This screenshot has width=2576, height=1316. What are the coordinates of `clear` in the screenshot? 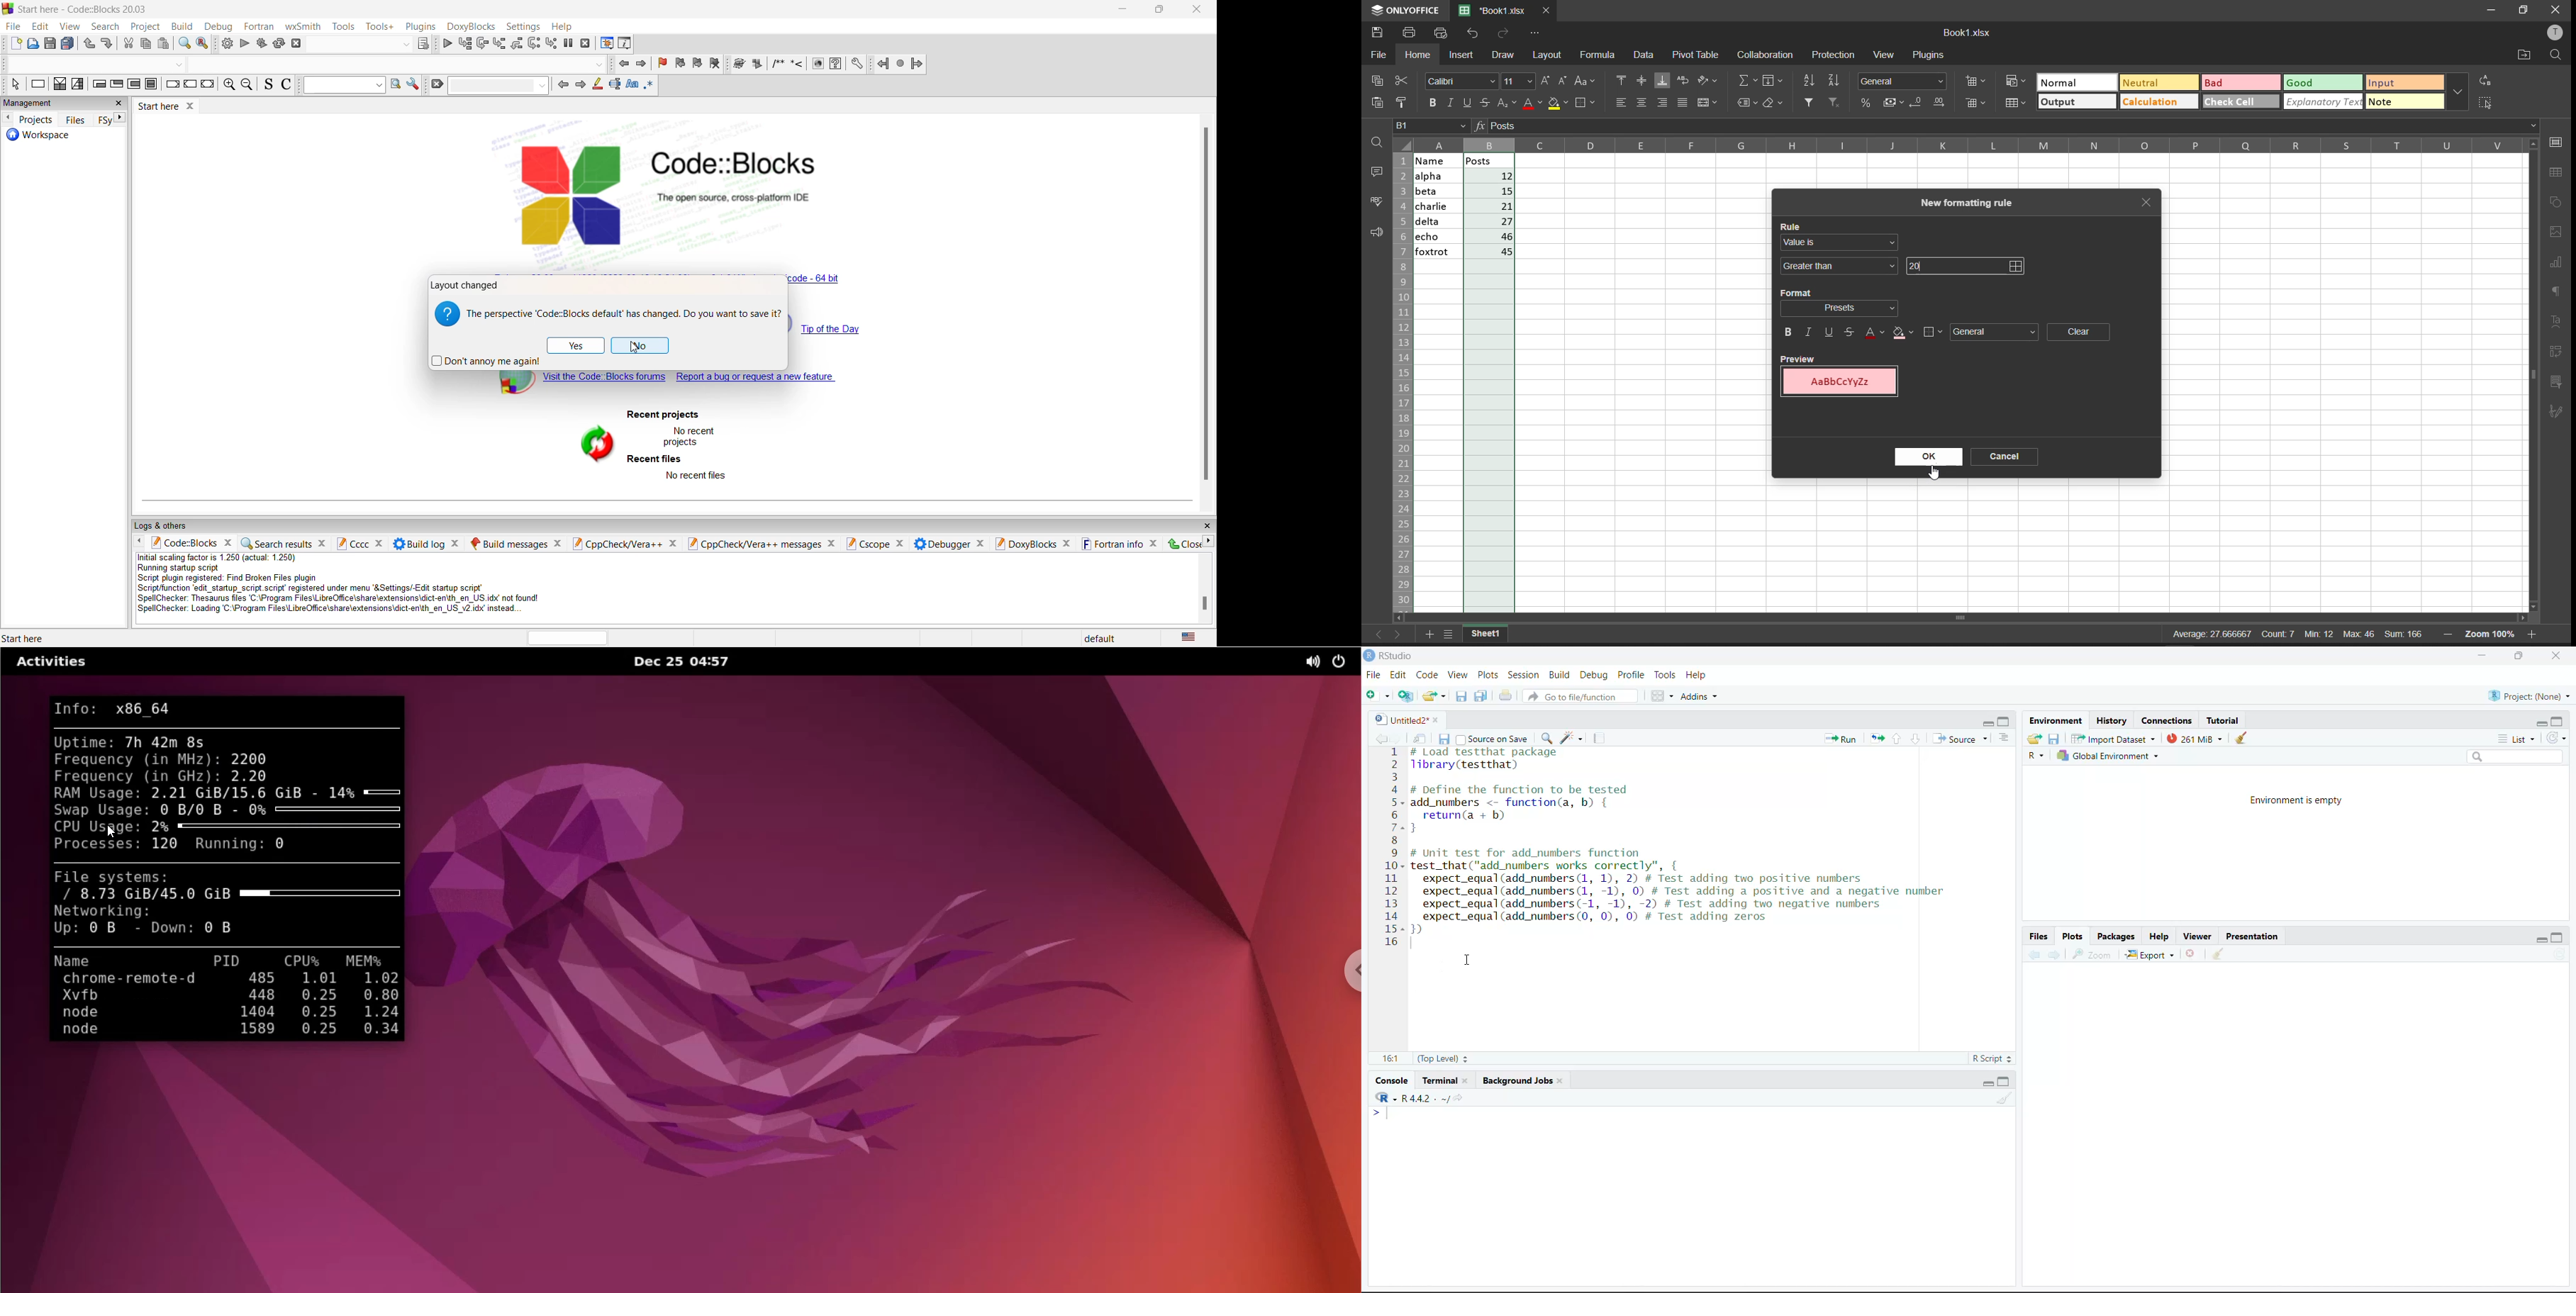 It's located at (438, 86).